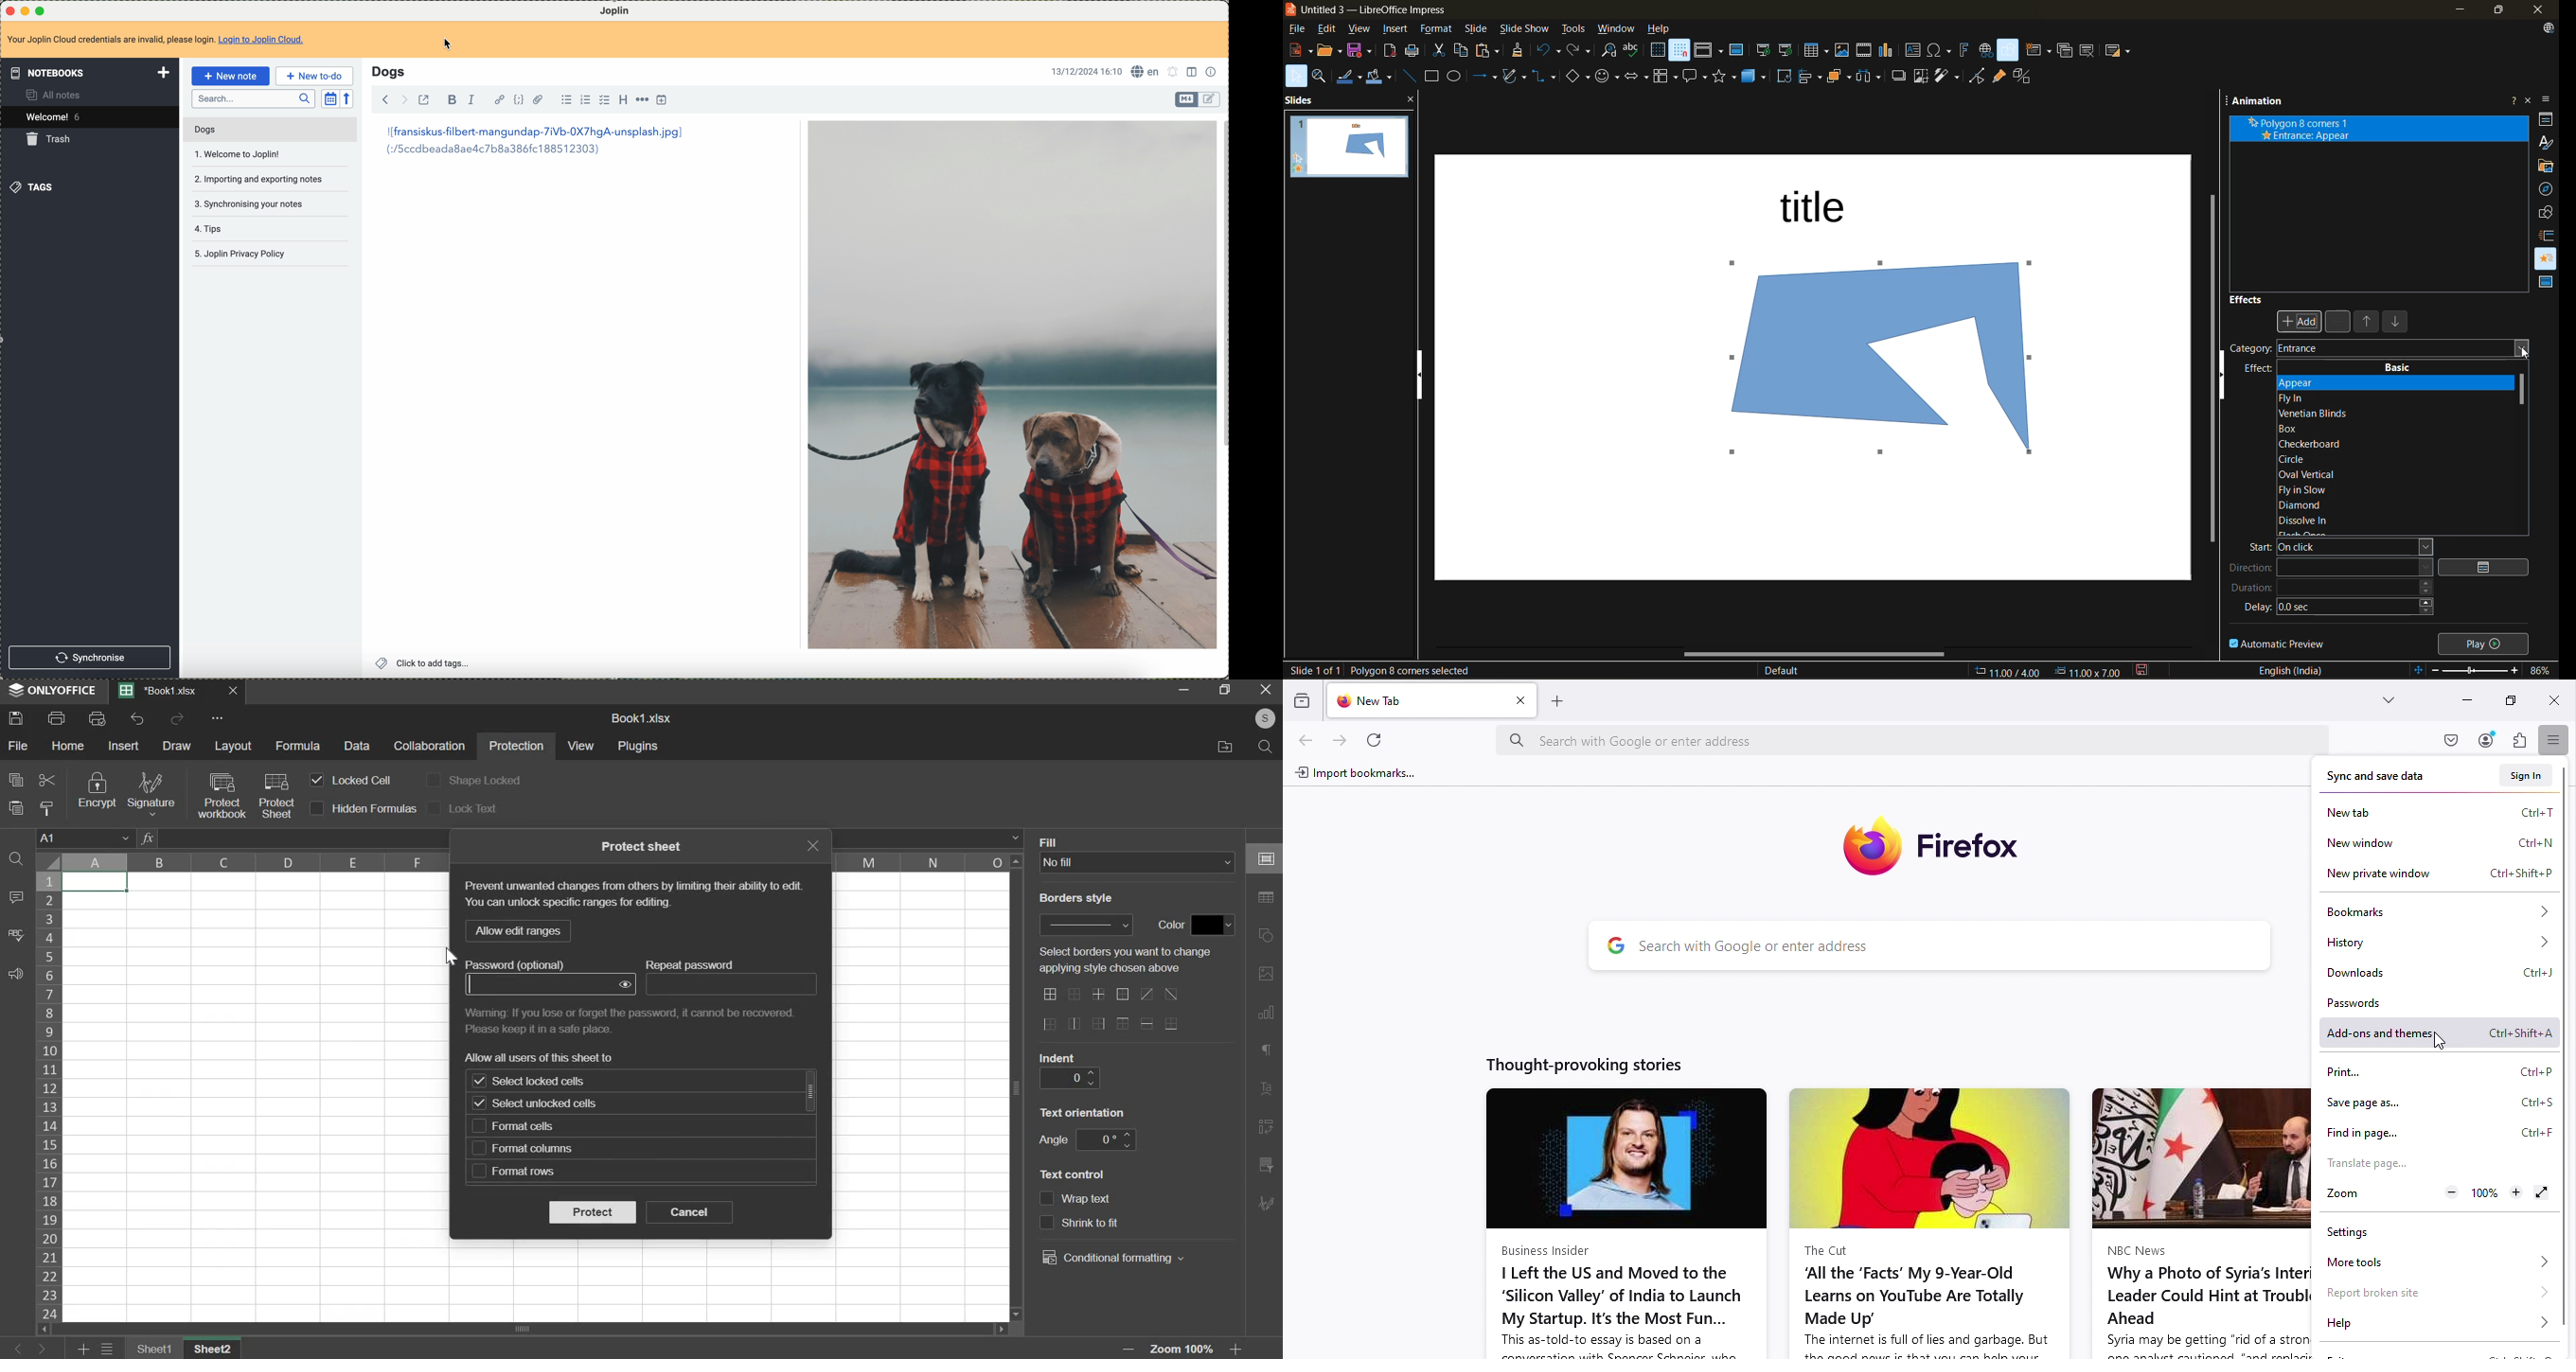  Describe the element at coordinates (1186, 99) in the screenshot. I see `toggle editor` at that location.